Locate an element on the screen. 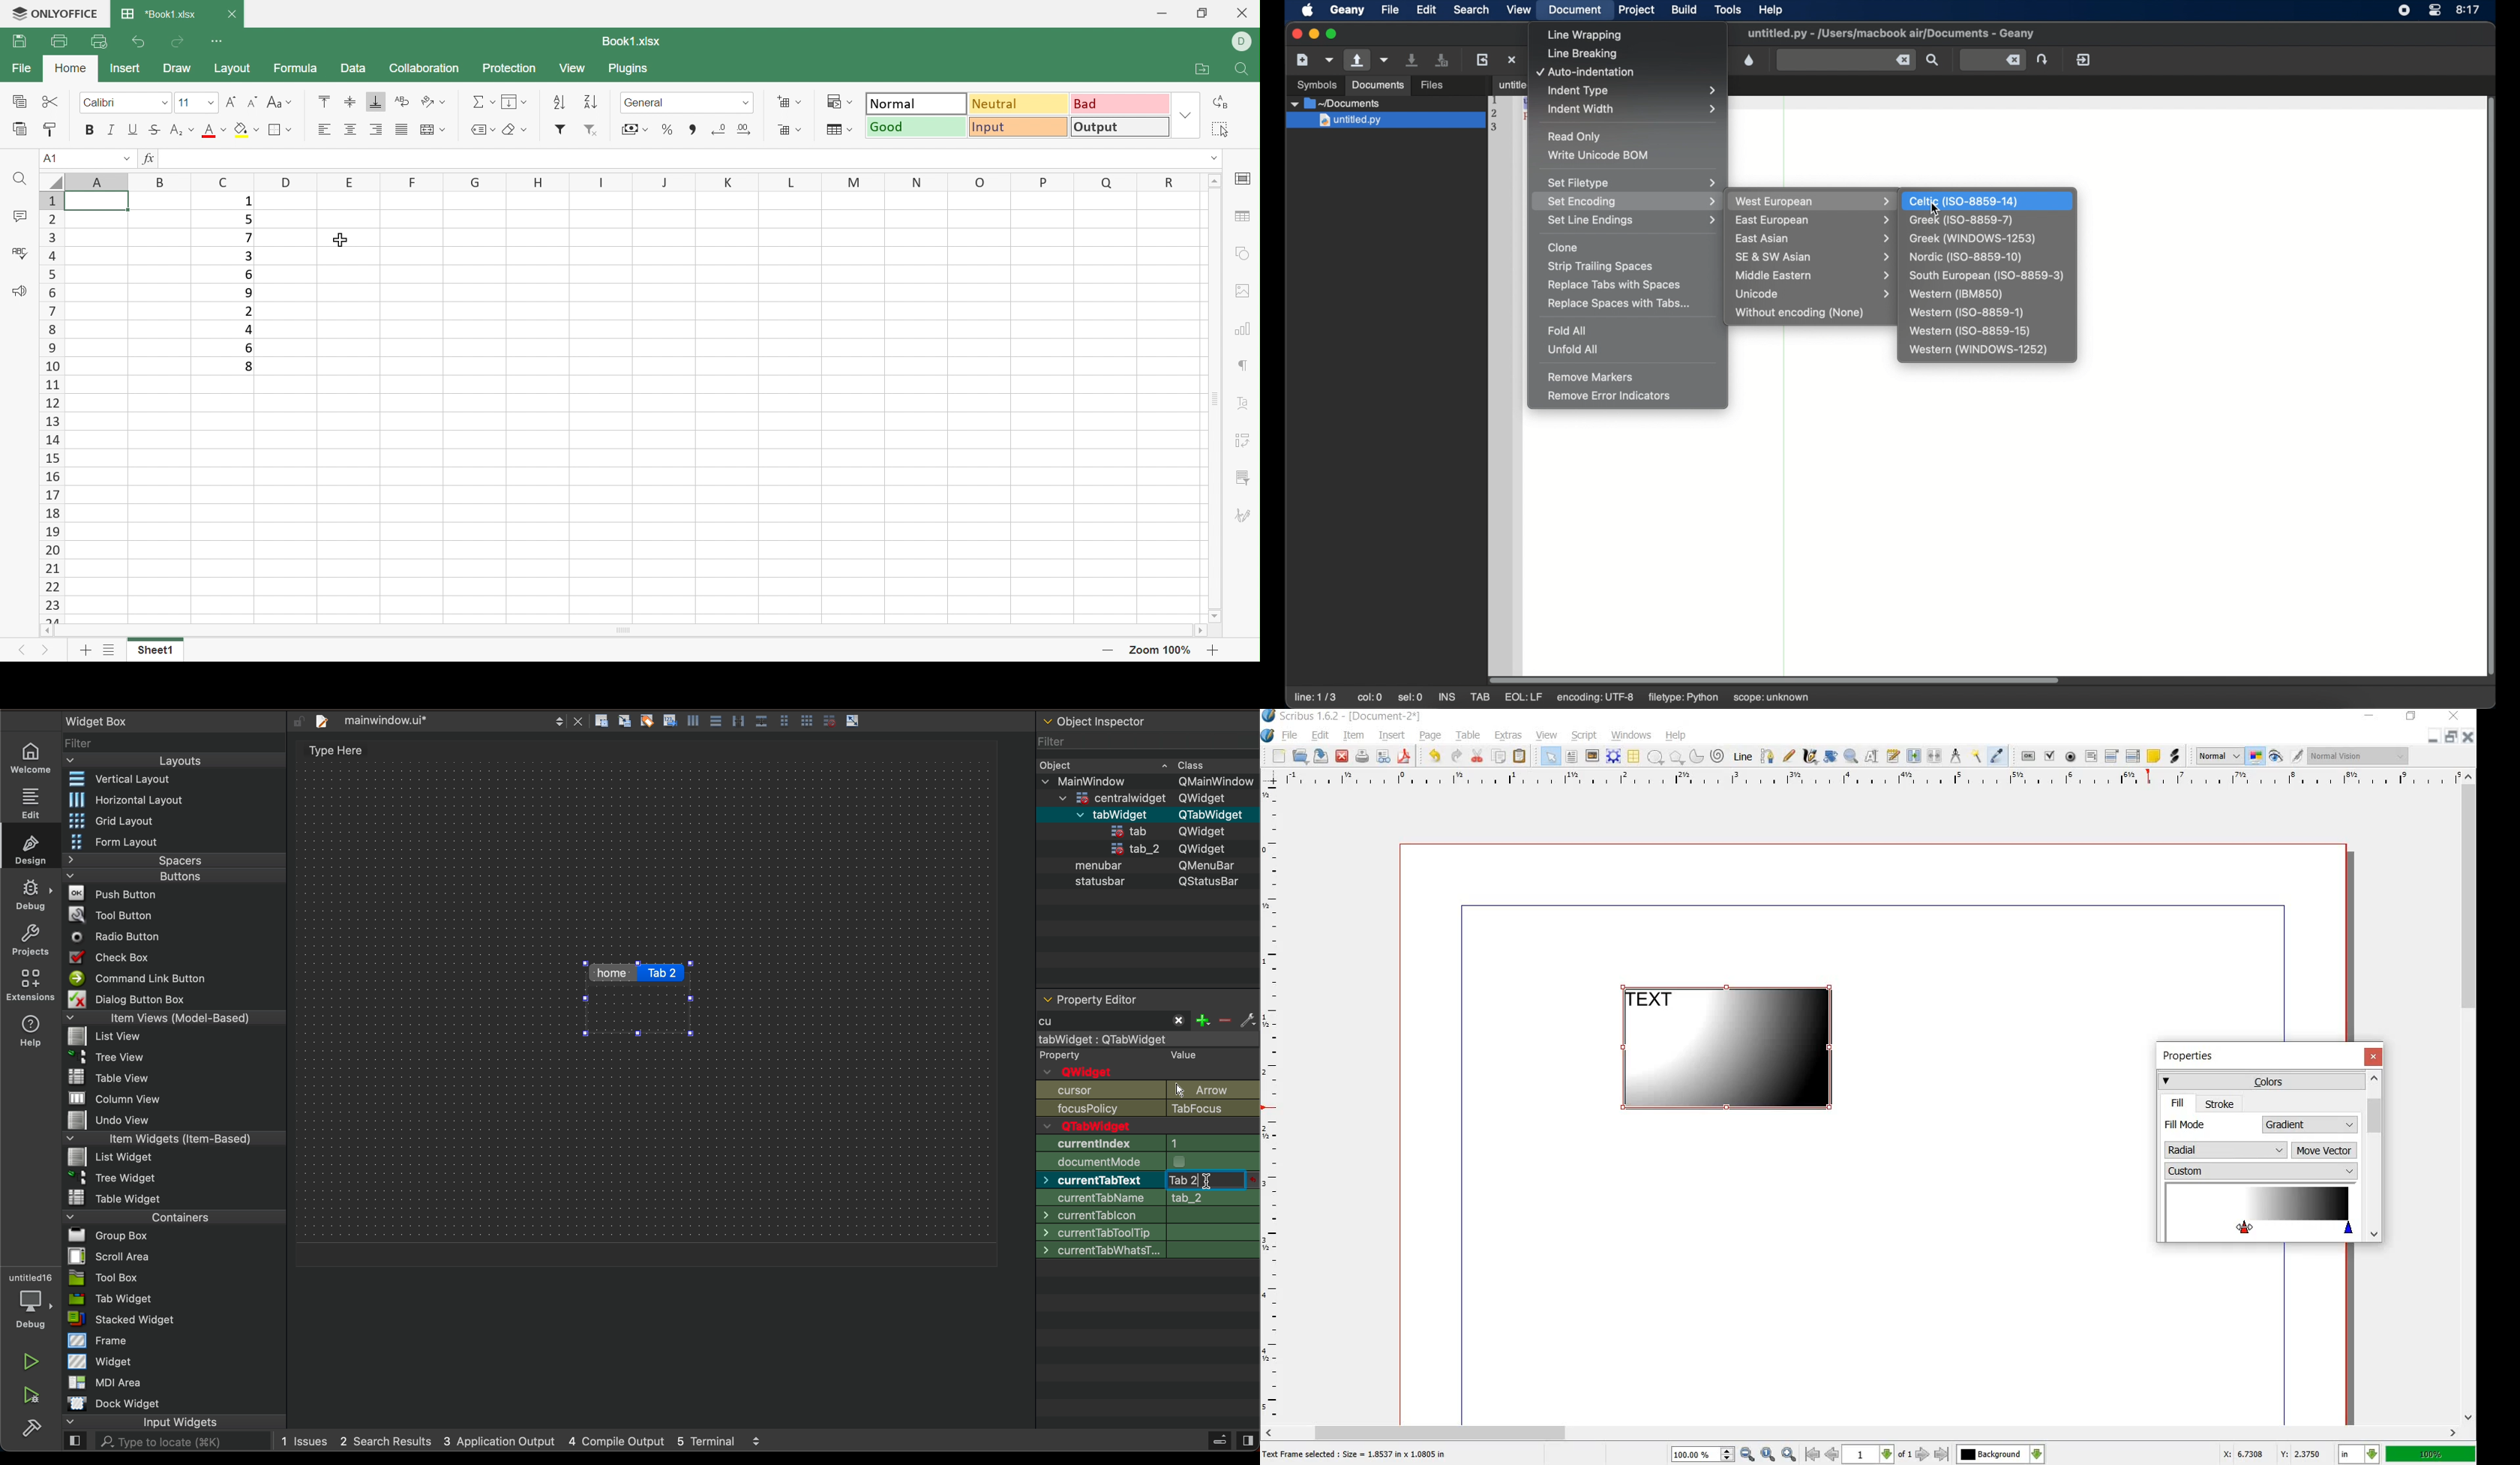 This screenshot has width=2520, height=1484. file is located at coordinates (1292, 736).